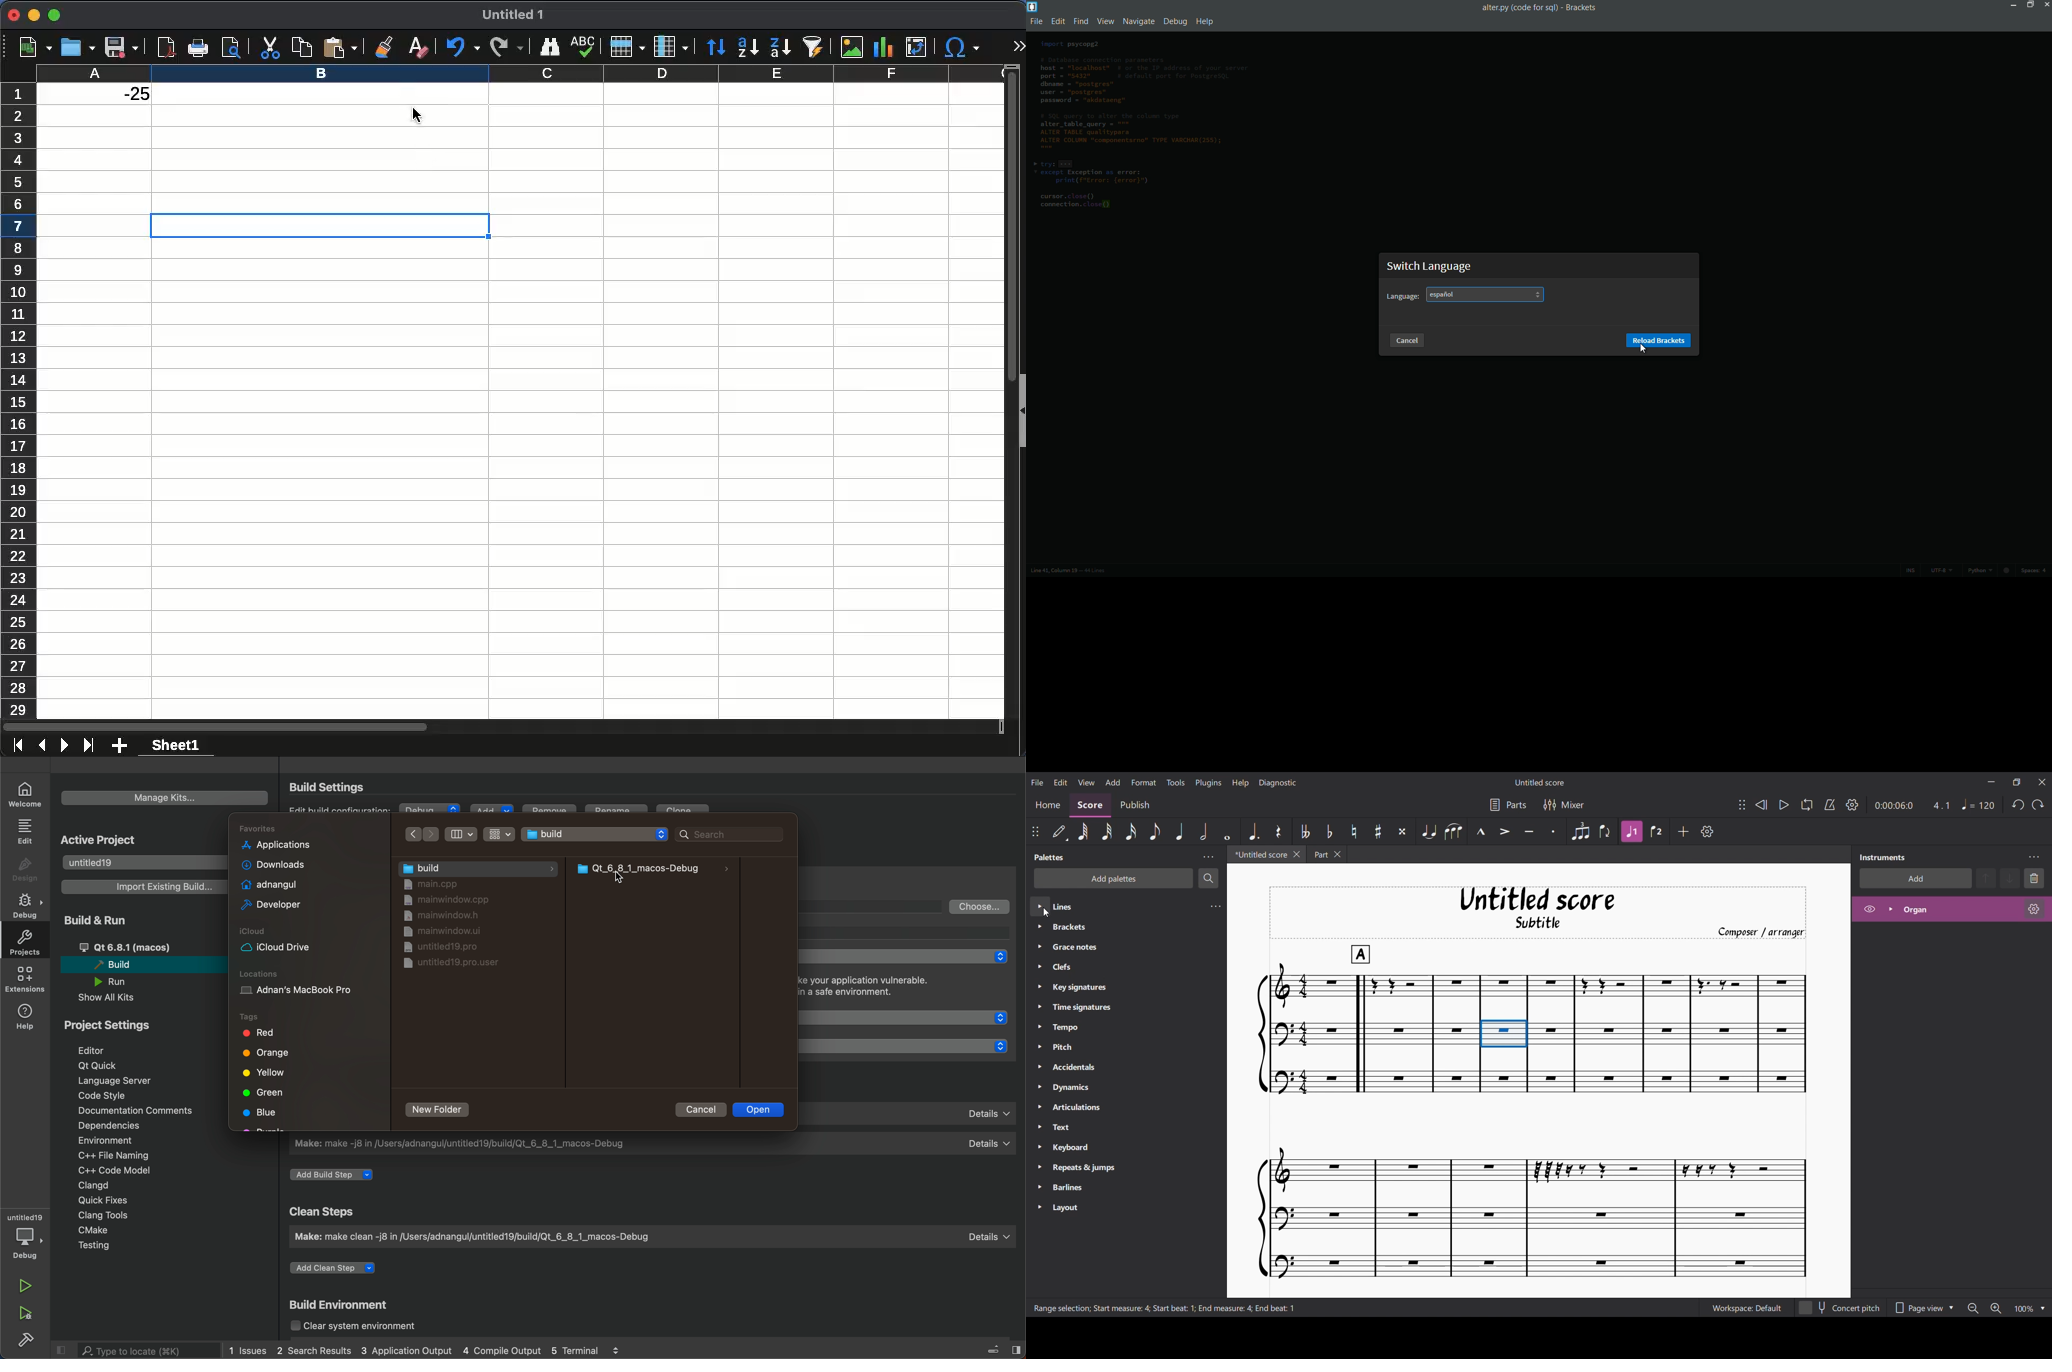  Describe the element at coordinates (1047, 805) in the screenshot. I see `Home section` at that location.